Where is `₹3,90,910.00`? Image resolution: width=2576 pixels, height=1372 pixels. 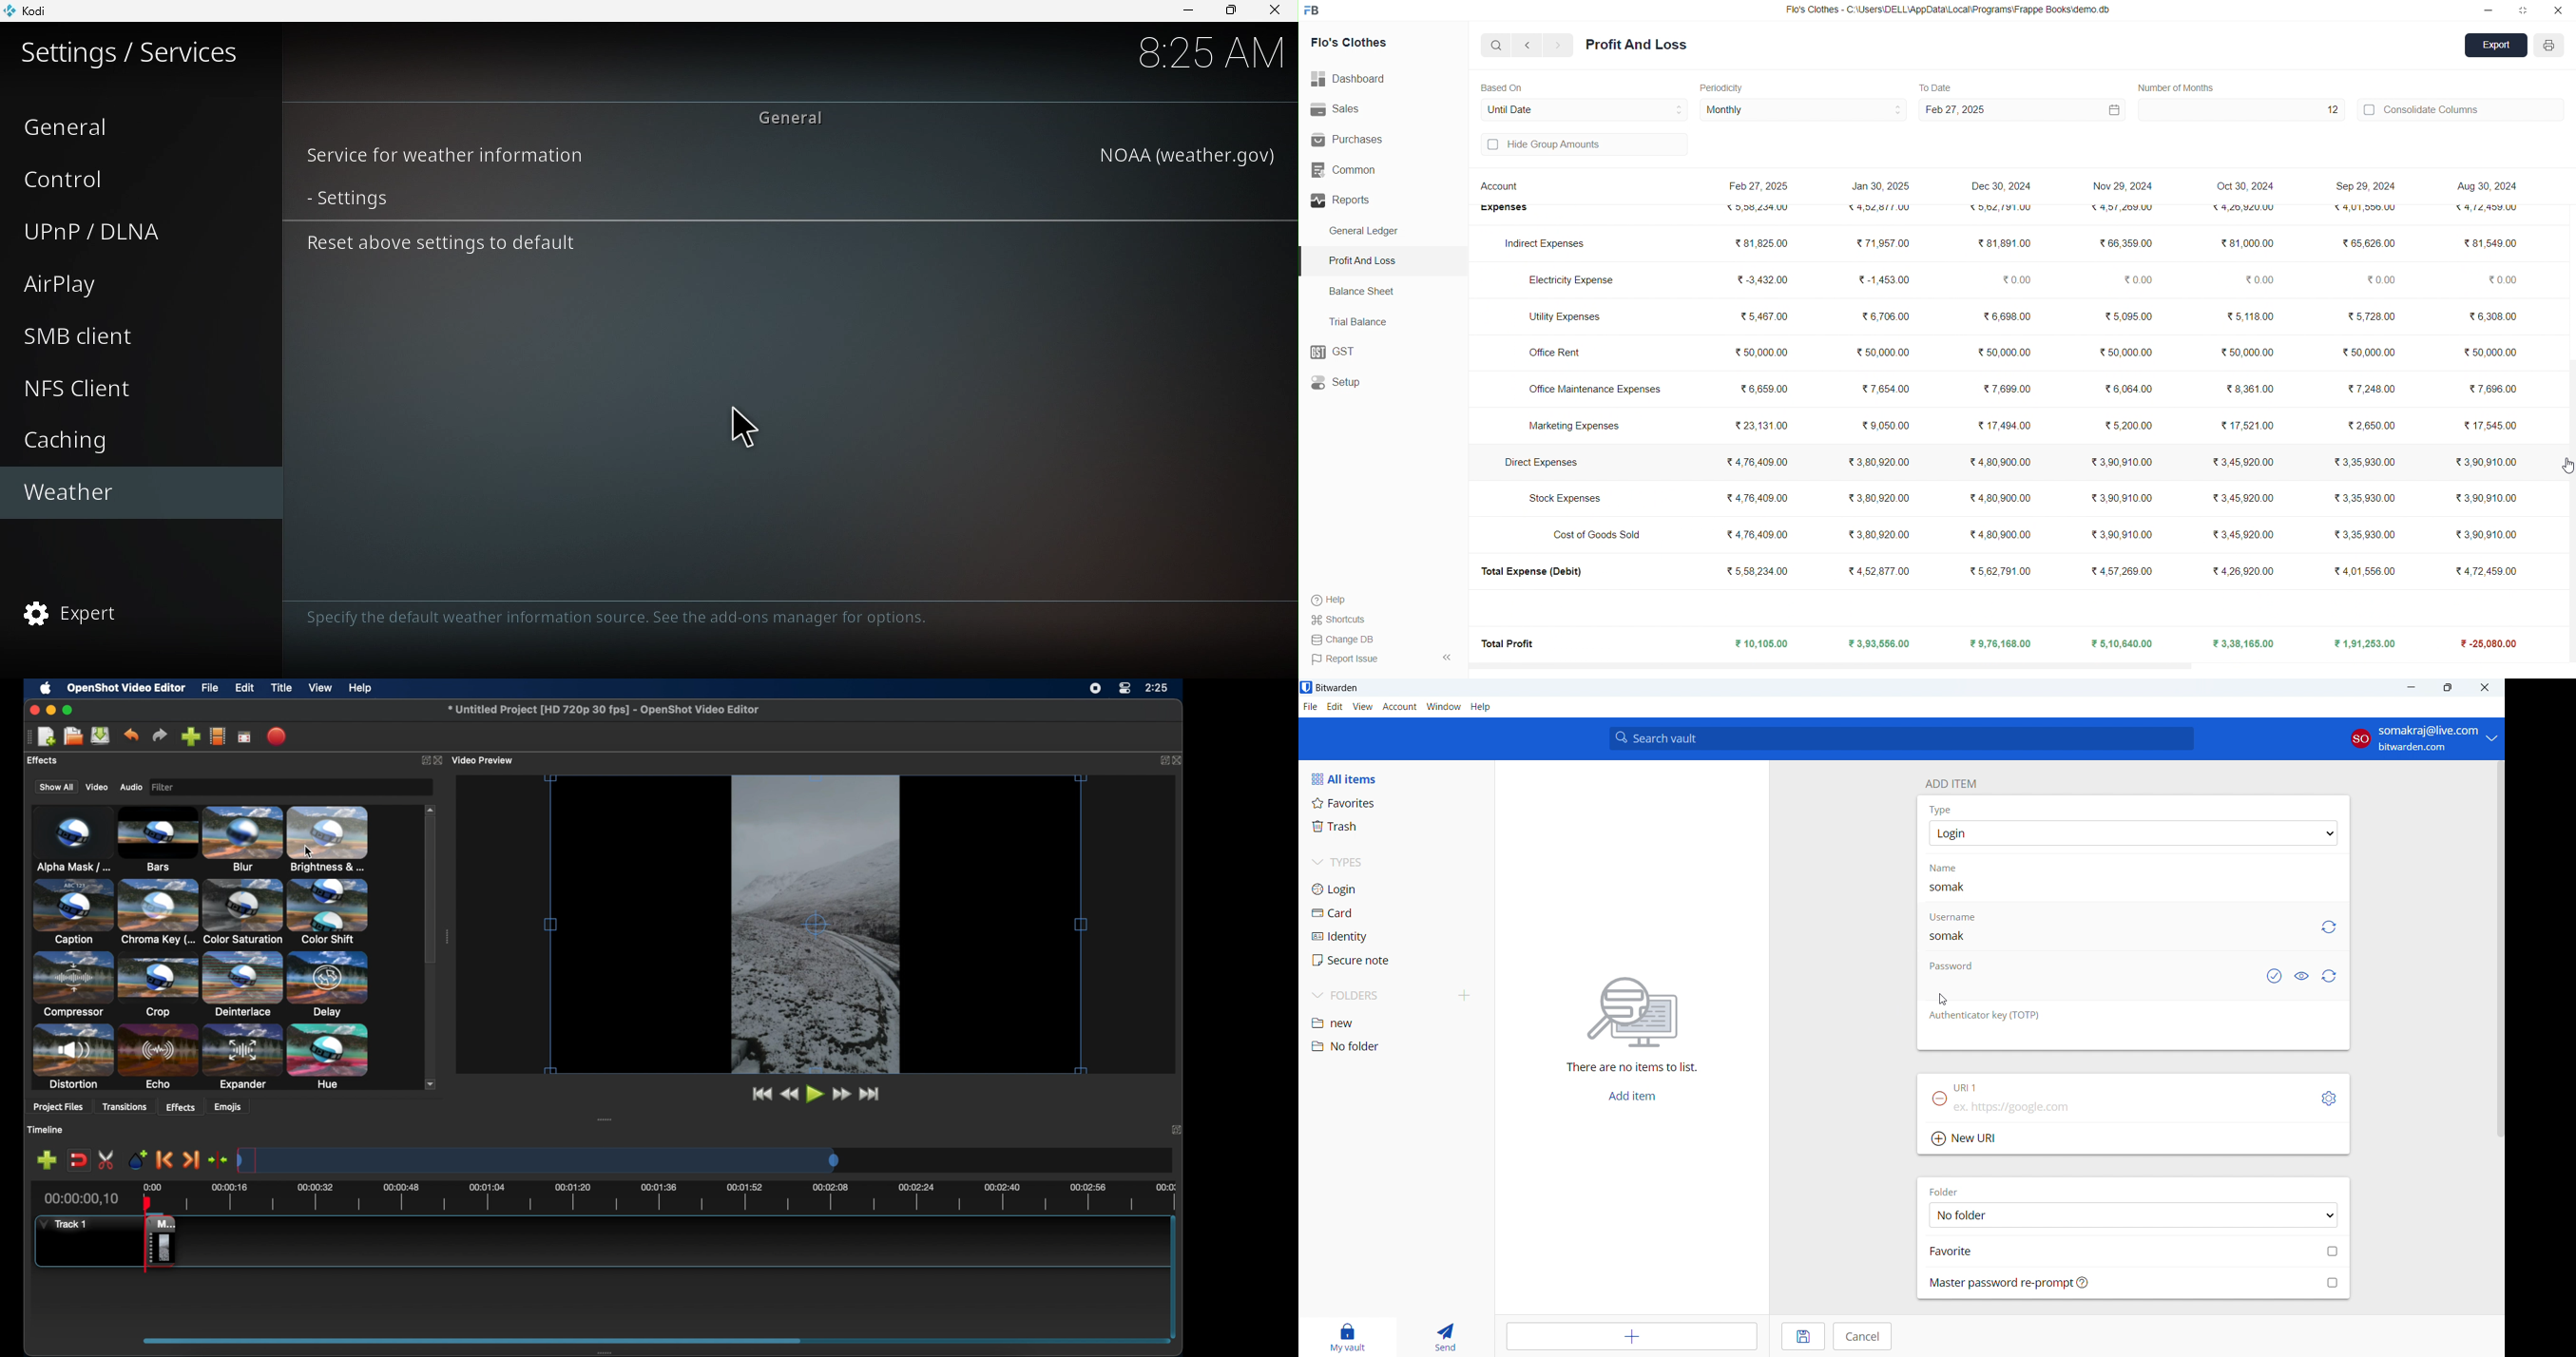 ₹3,90,910.00 is located at coordinates (2125, 462).